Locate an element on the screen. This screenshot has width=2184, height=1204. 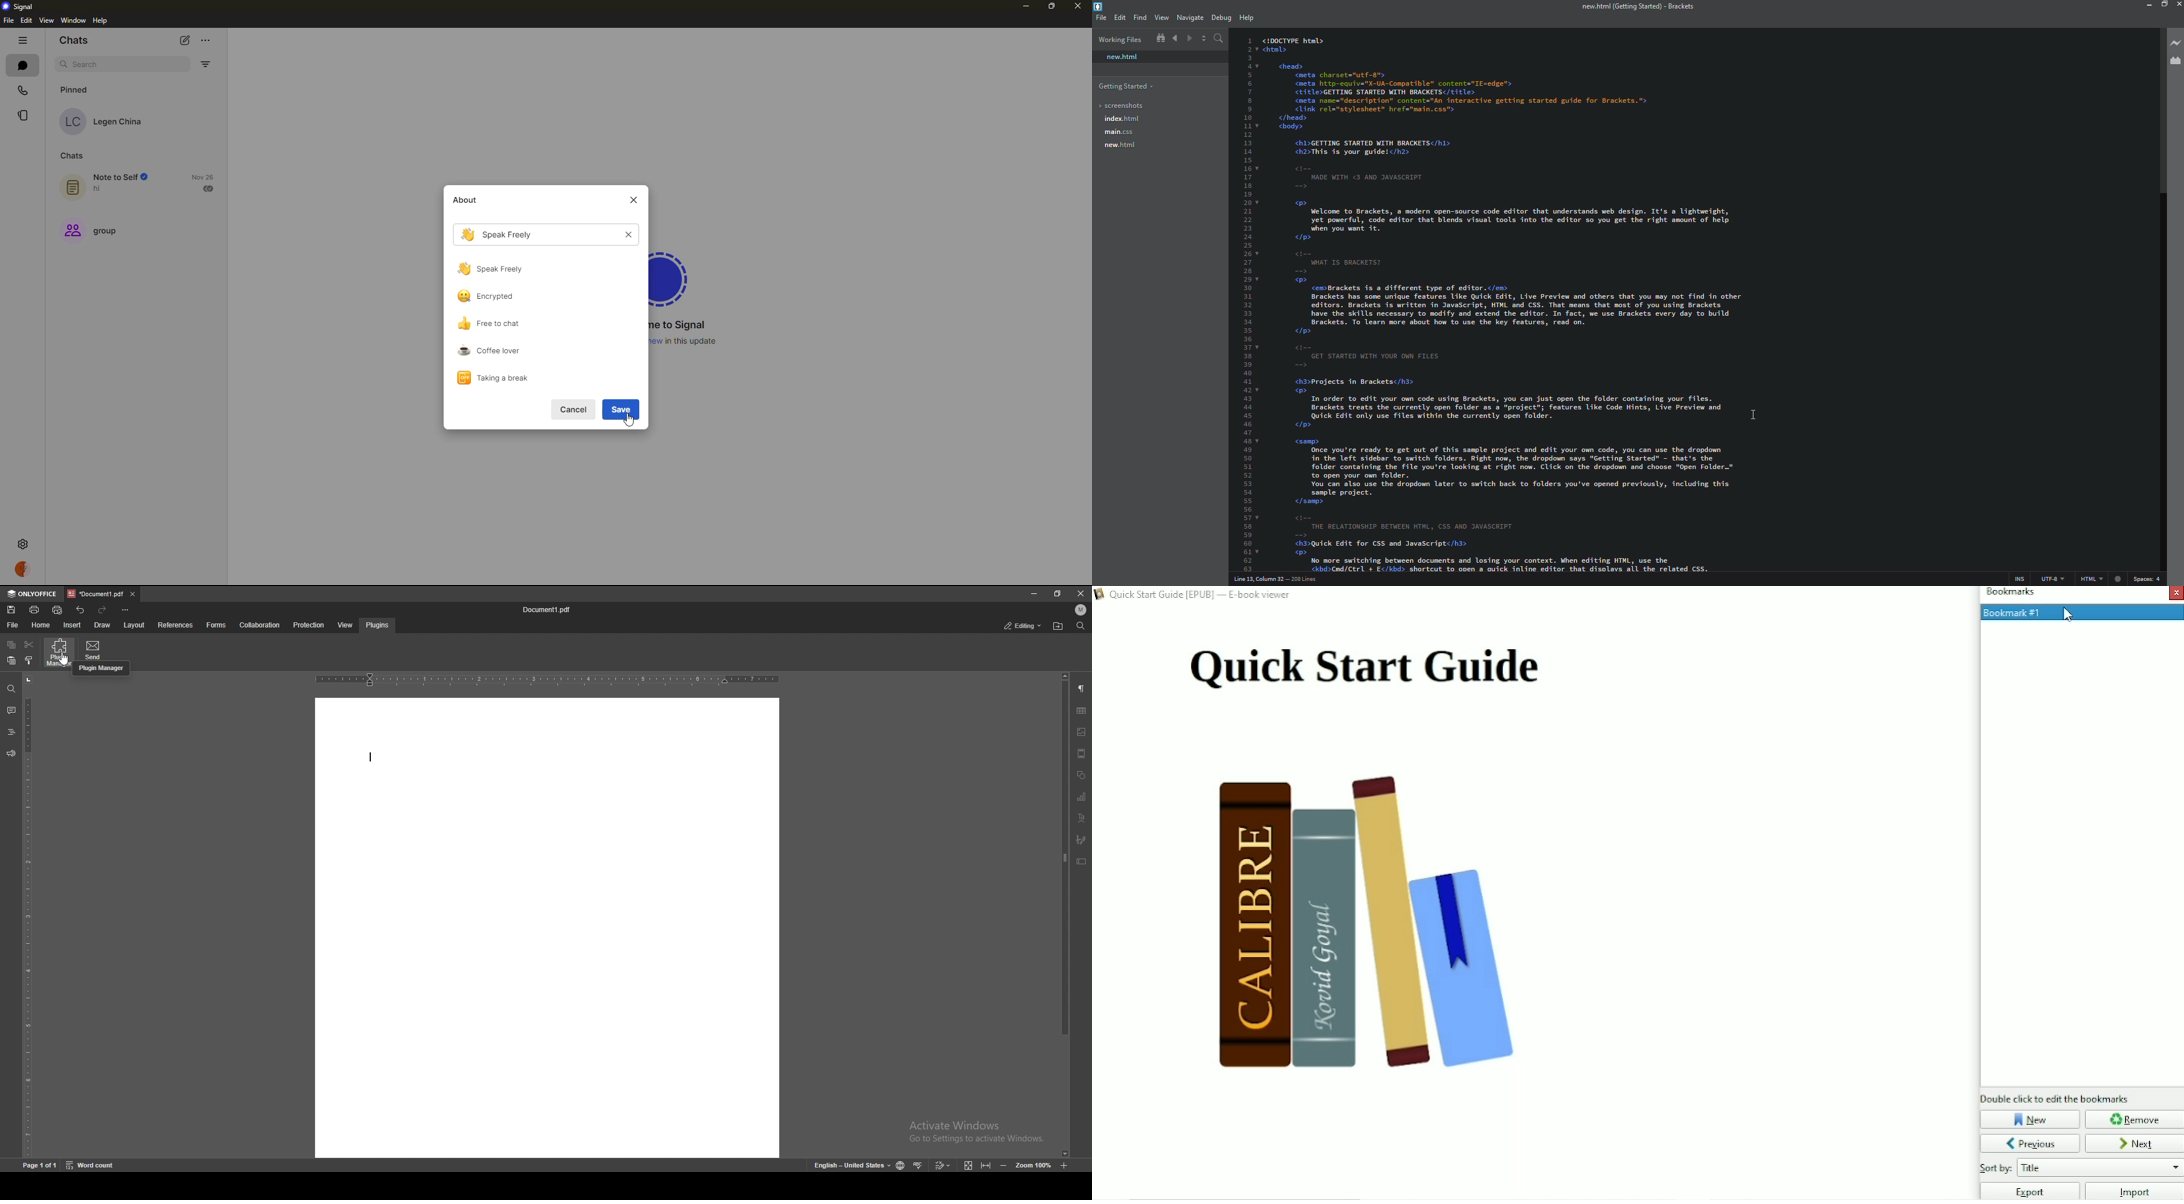
Double click to edit bookmarks. is located at coordinates (2057, 1099).